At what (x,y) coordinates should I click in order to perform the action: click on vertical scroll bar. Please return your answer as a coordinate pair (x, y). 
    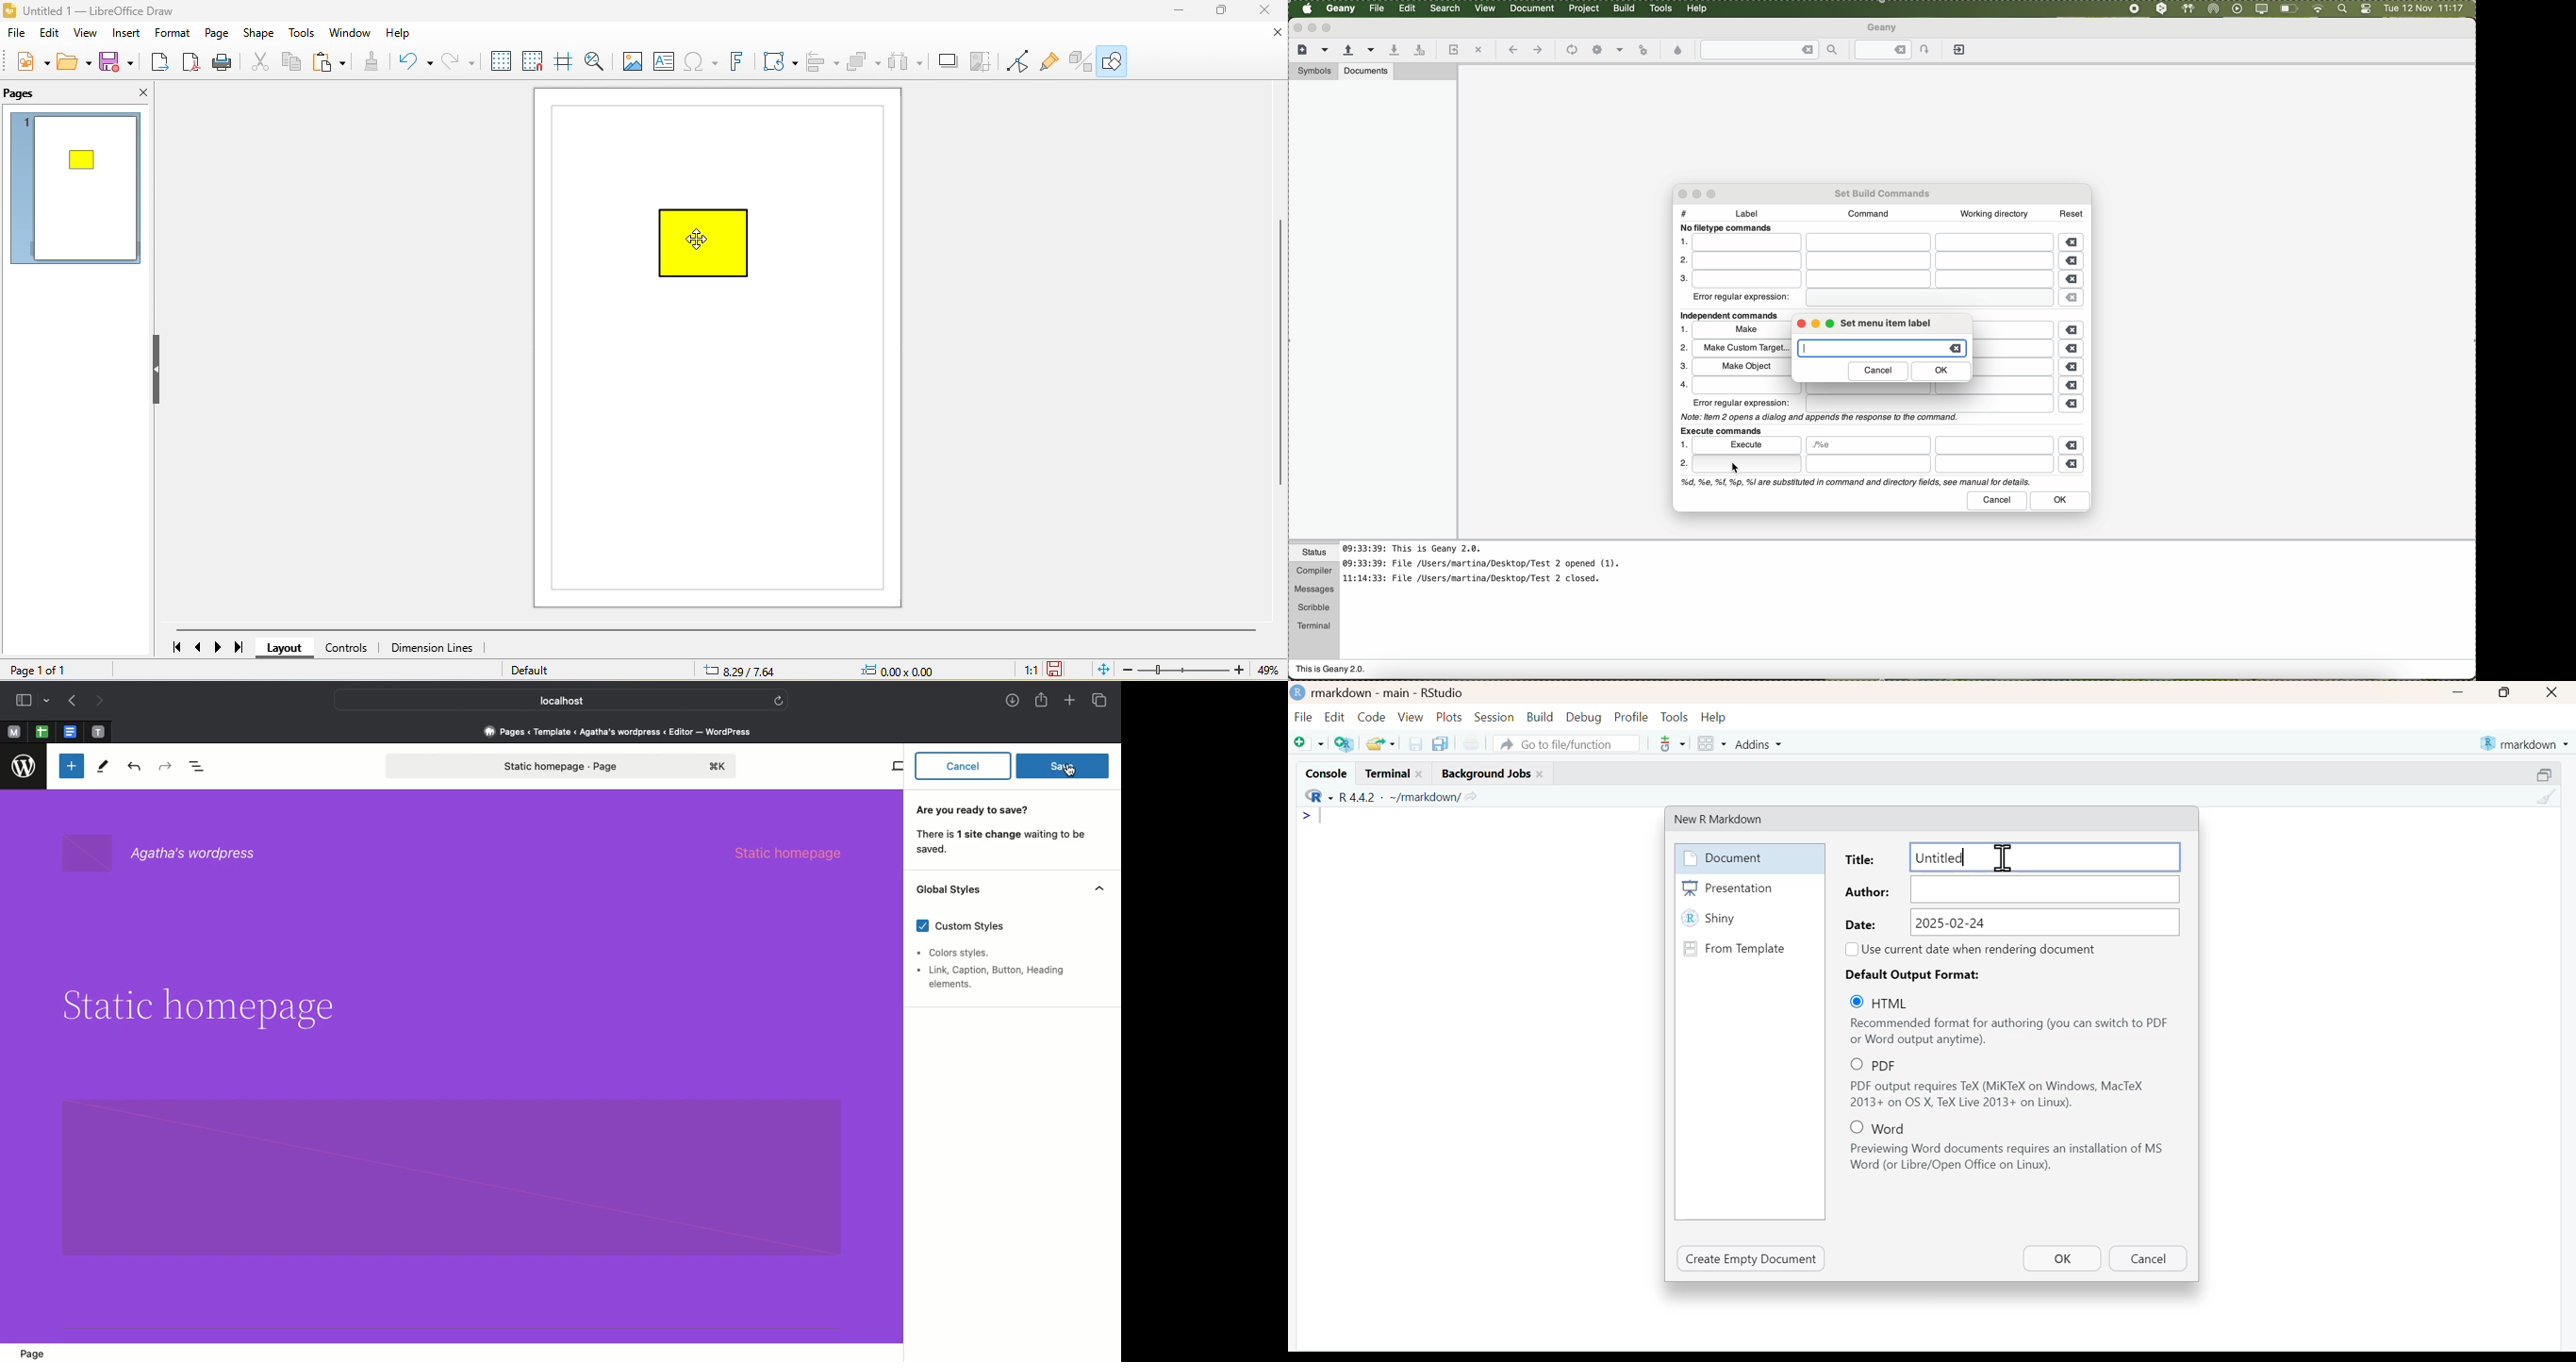
    Looking at the image, I should click on (1280, 358).